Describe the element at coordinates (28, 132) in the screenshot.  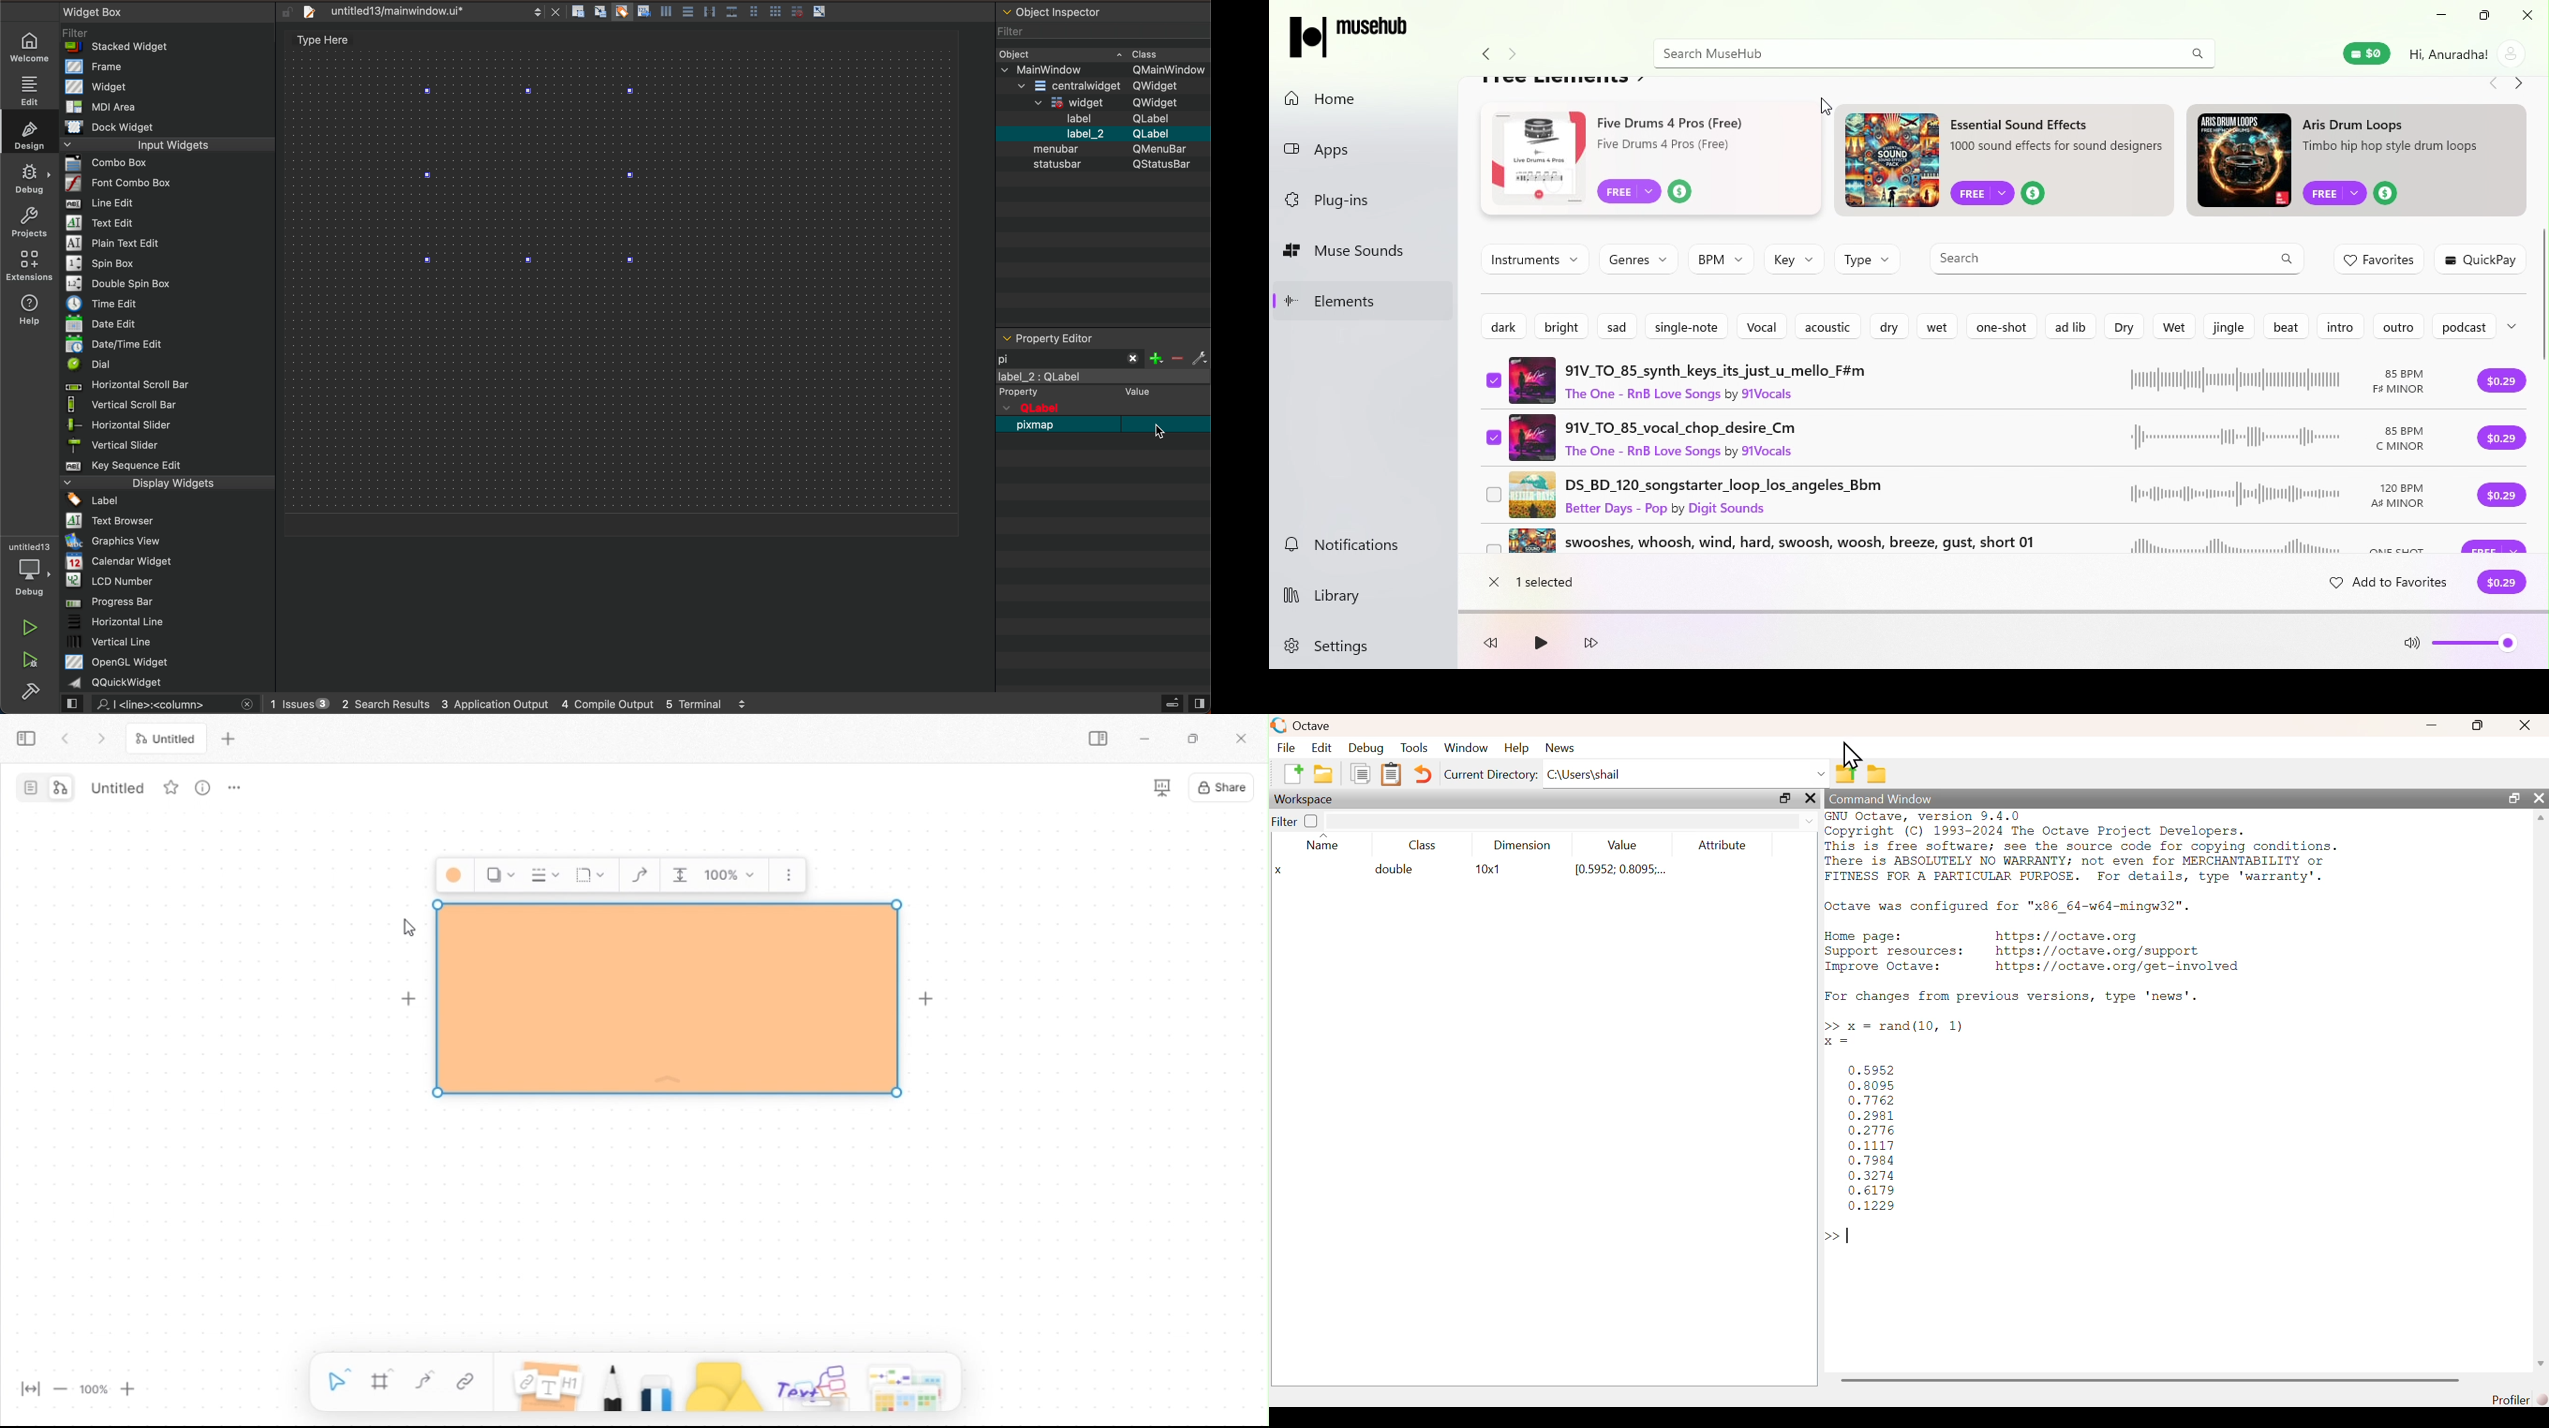
I see `design` at that location.